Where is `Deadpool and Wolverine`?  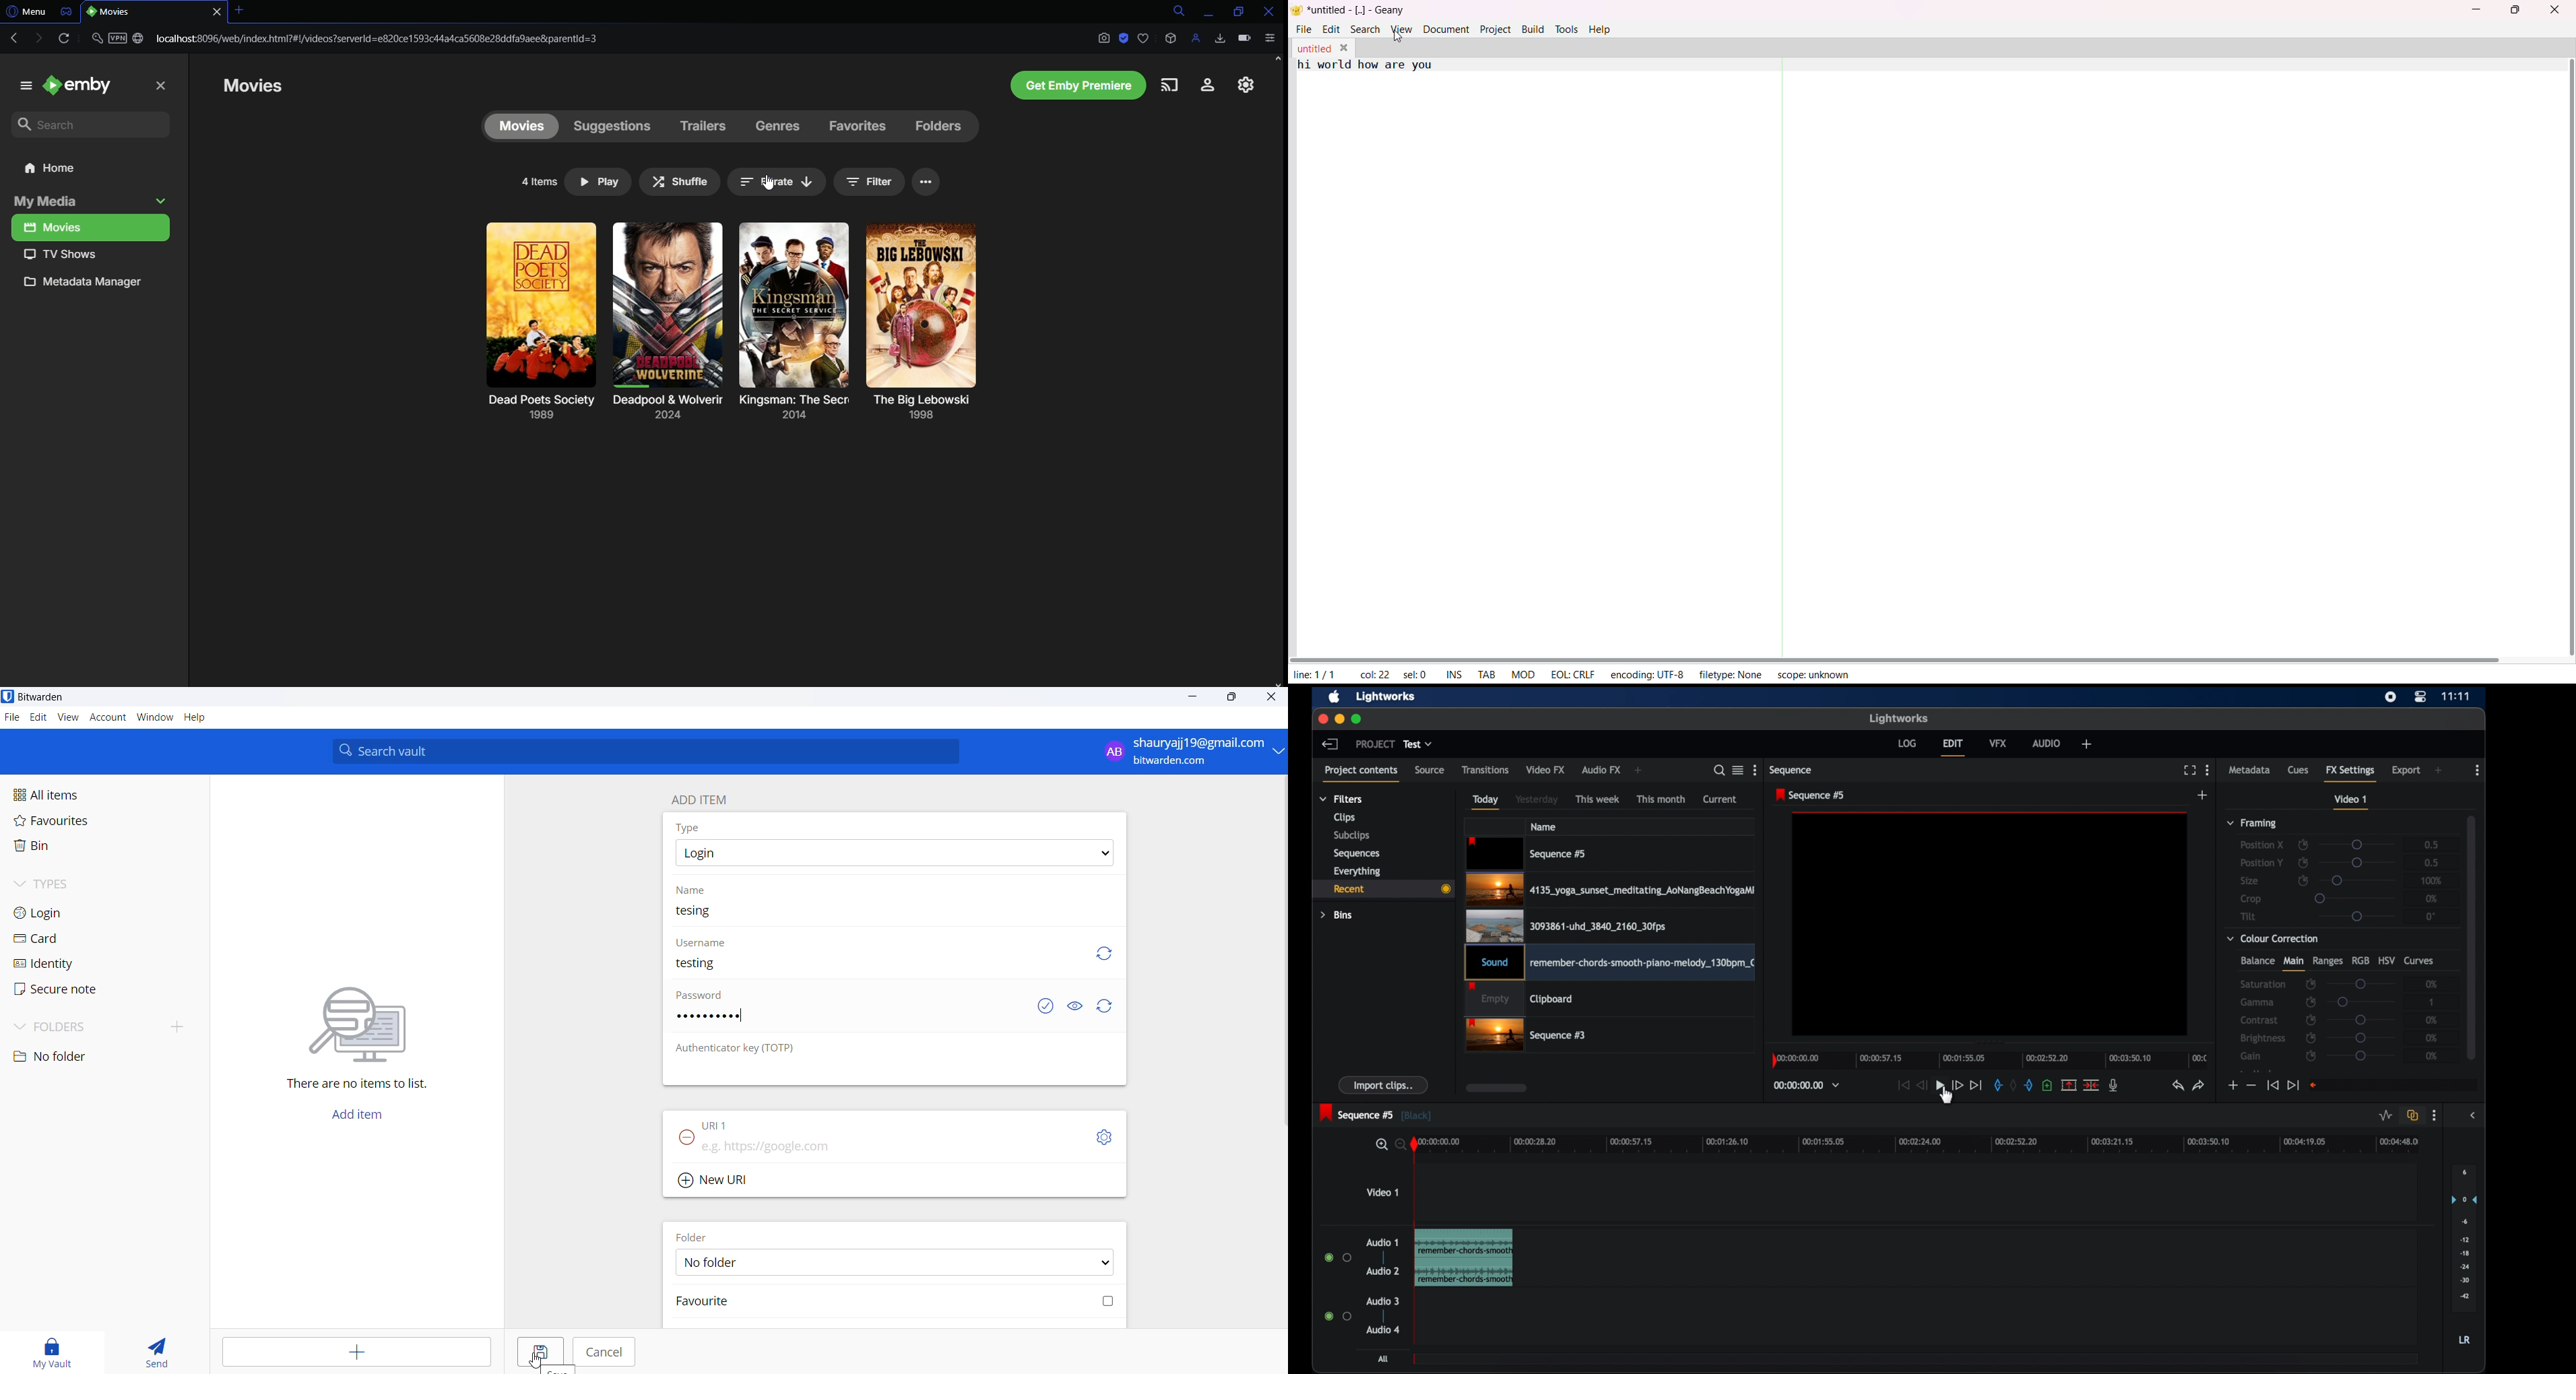 Deadpool and Wolverine is located at coordinates (663, 411).